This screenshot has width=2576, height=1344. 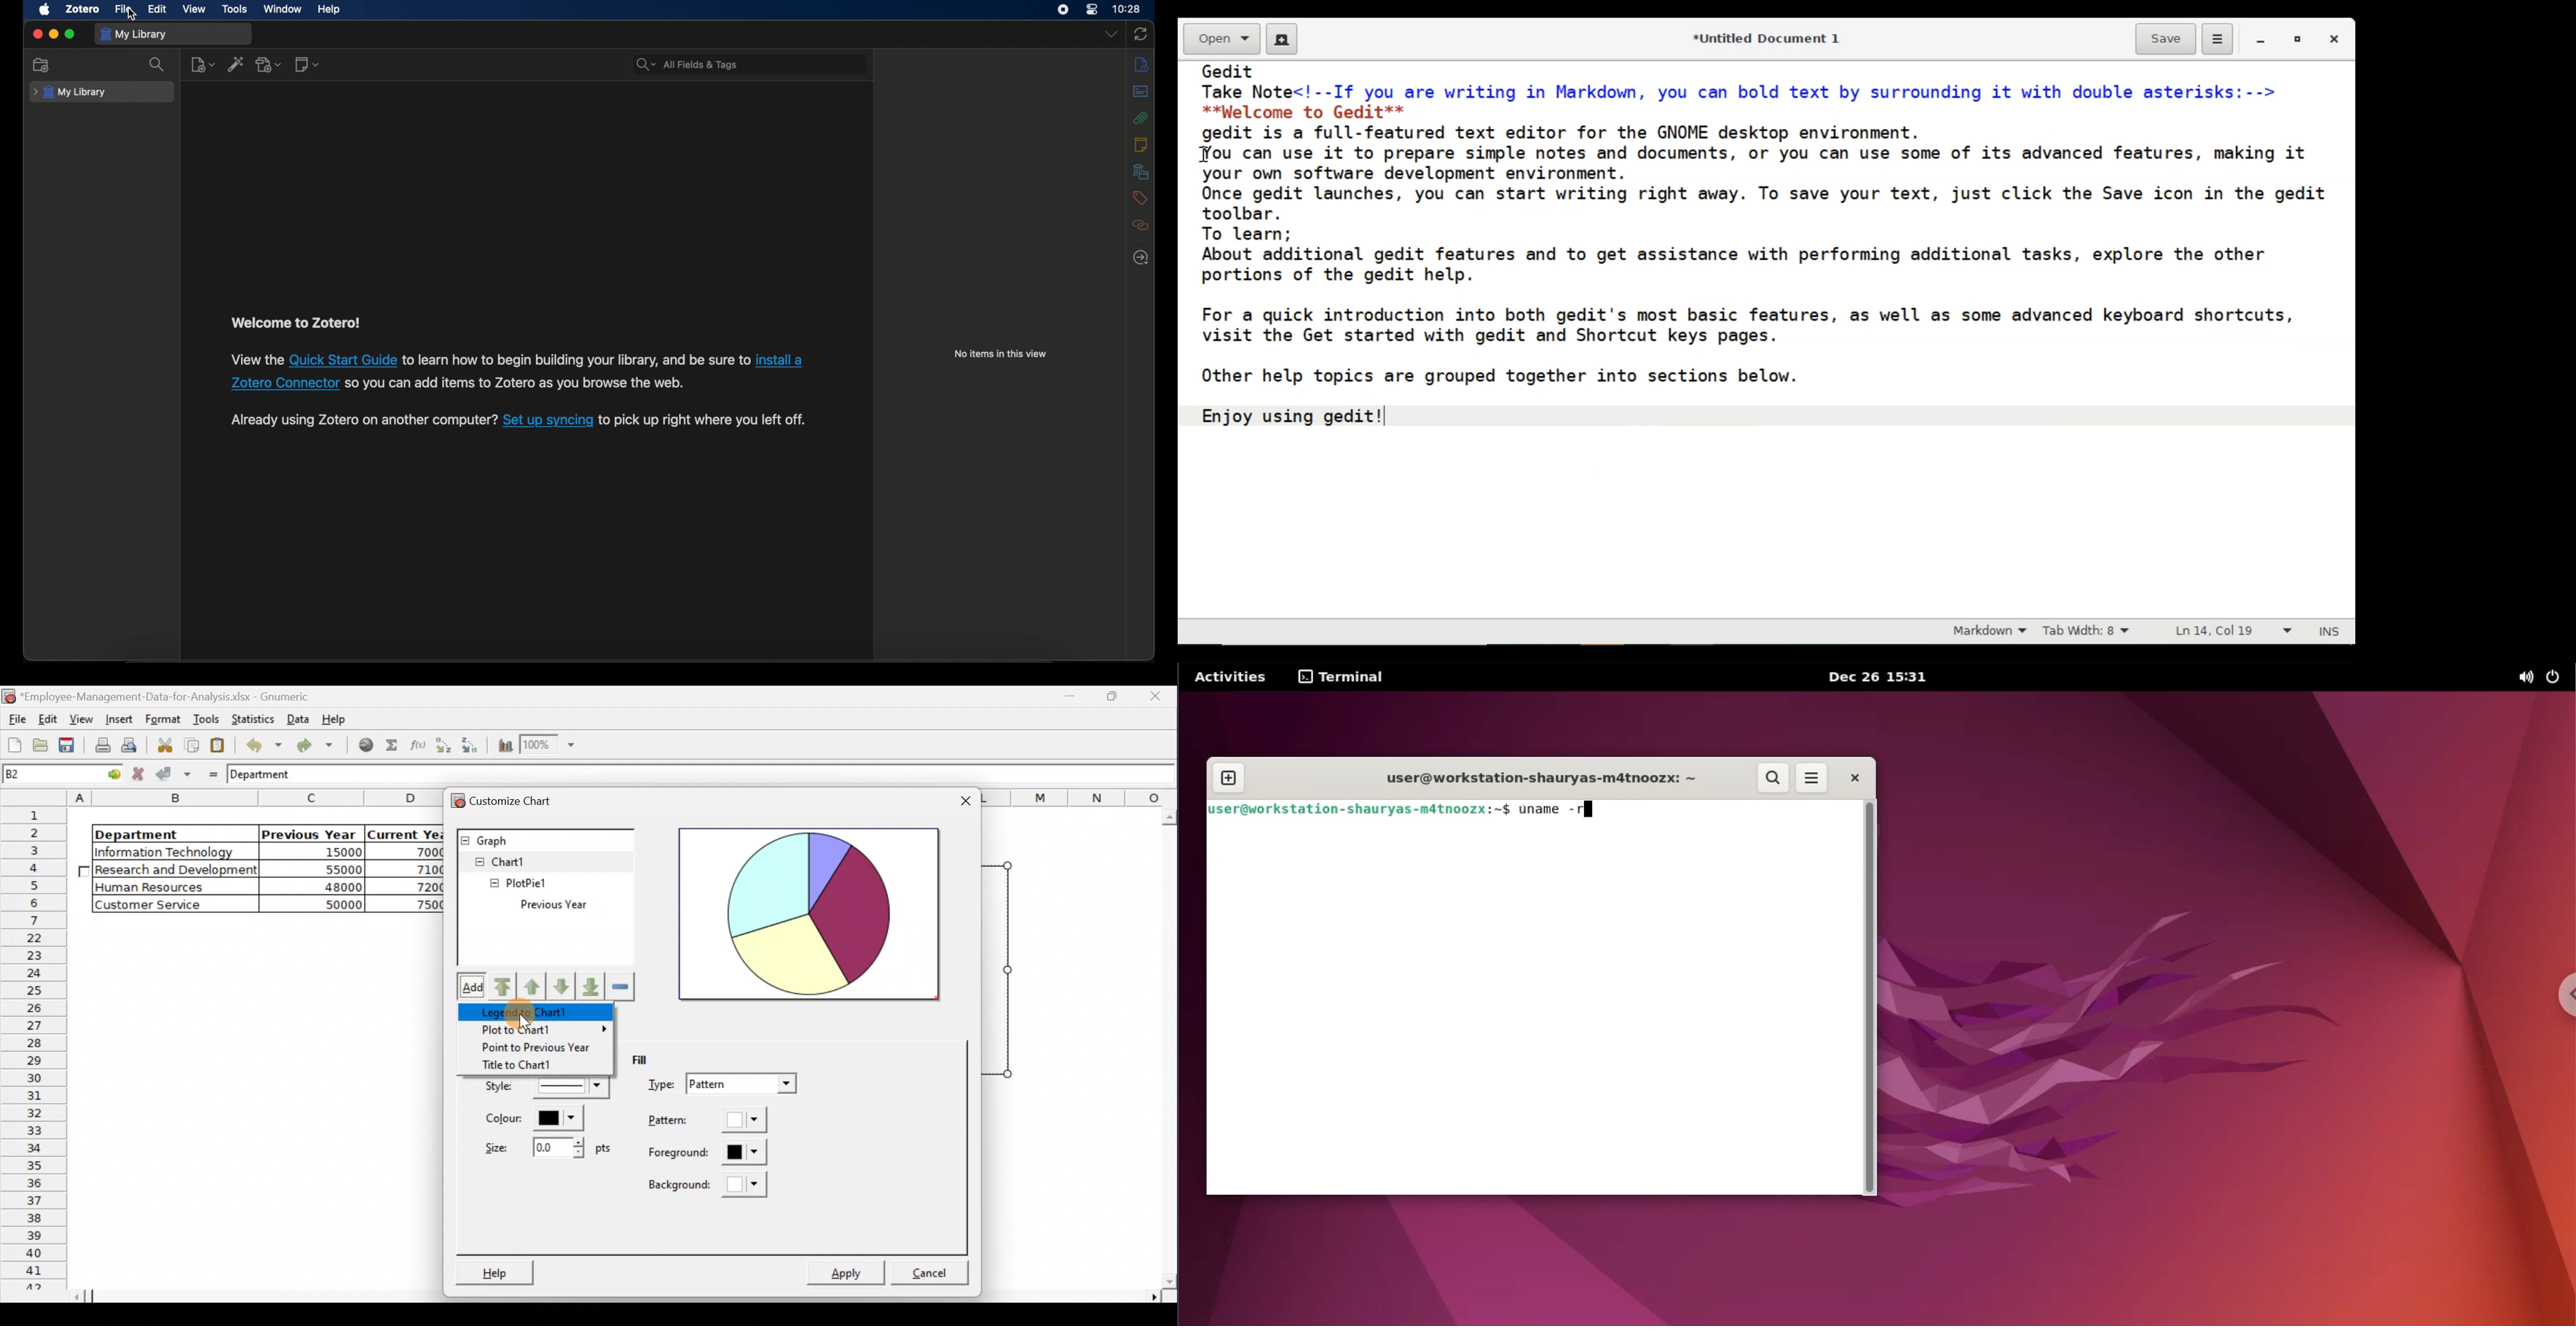 I want to click on Graph, so click(x=545, y=838).